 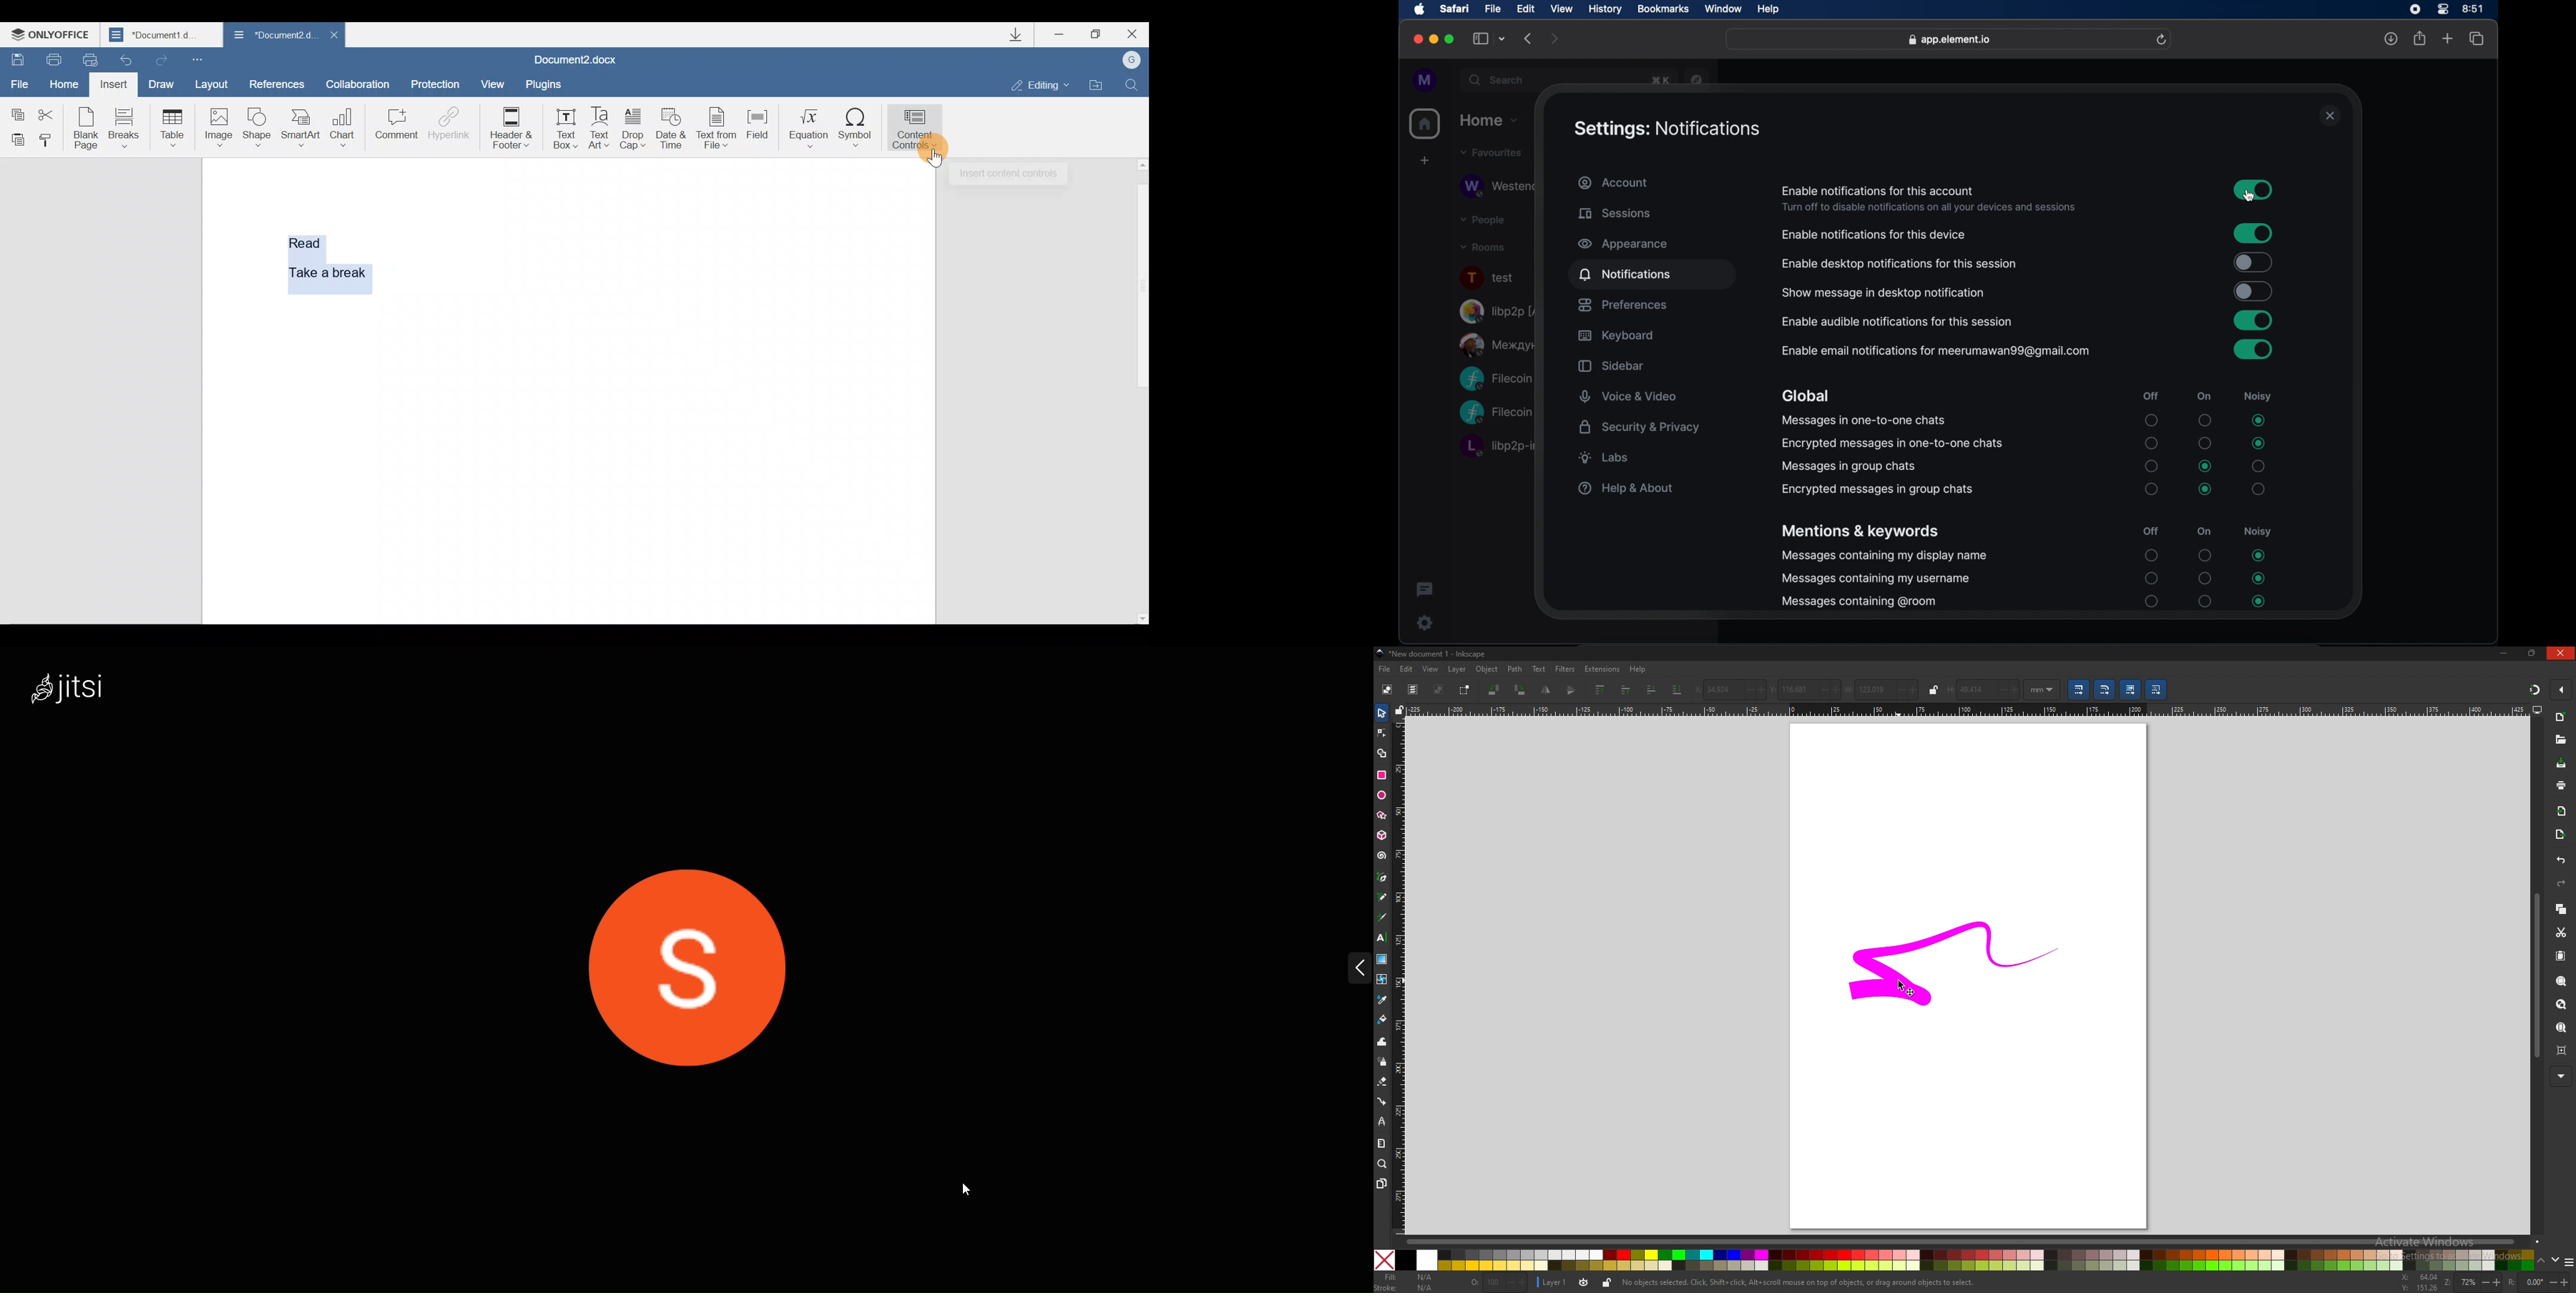 I want to click on close, so click(x=1417, y=40).